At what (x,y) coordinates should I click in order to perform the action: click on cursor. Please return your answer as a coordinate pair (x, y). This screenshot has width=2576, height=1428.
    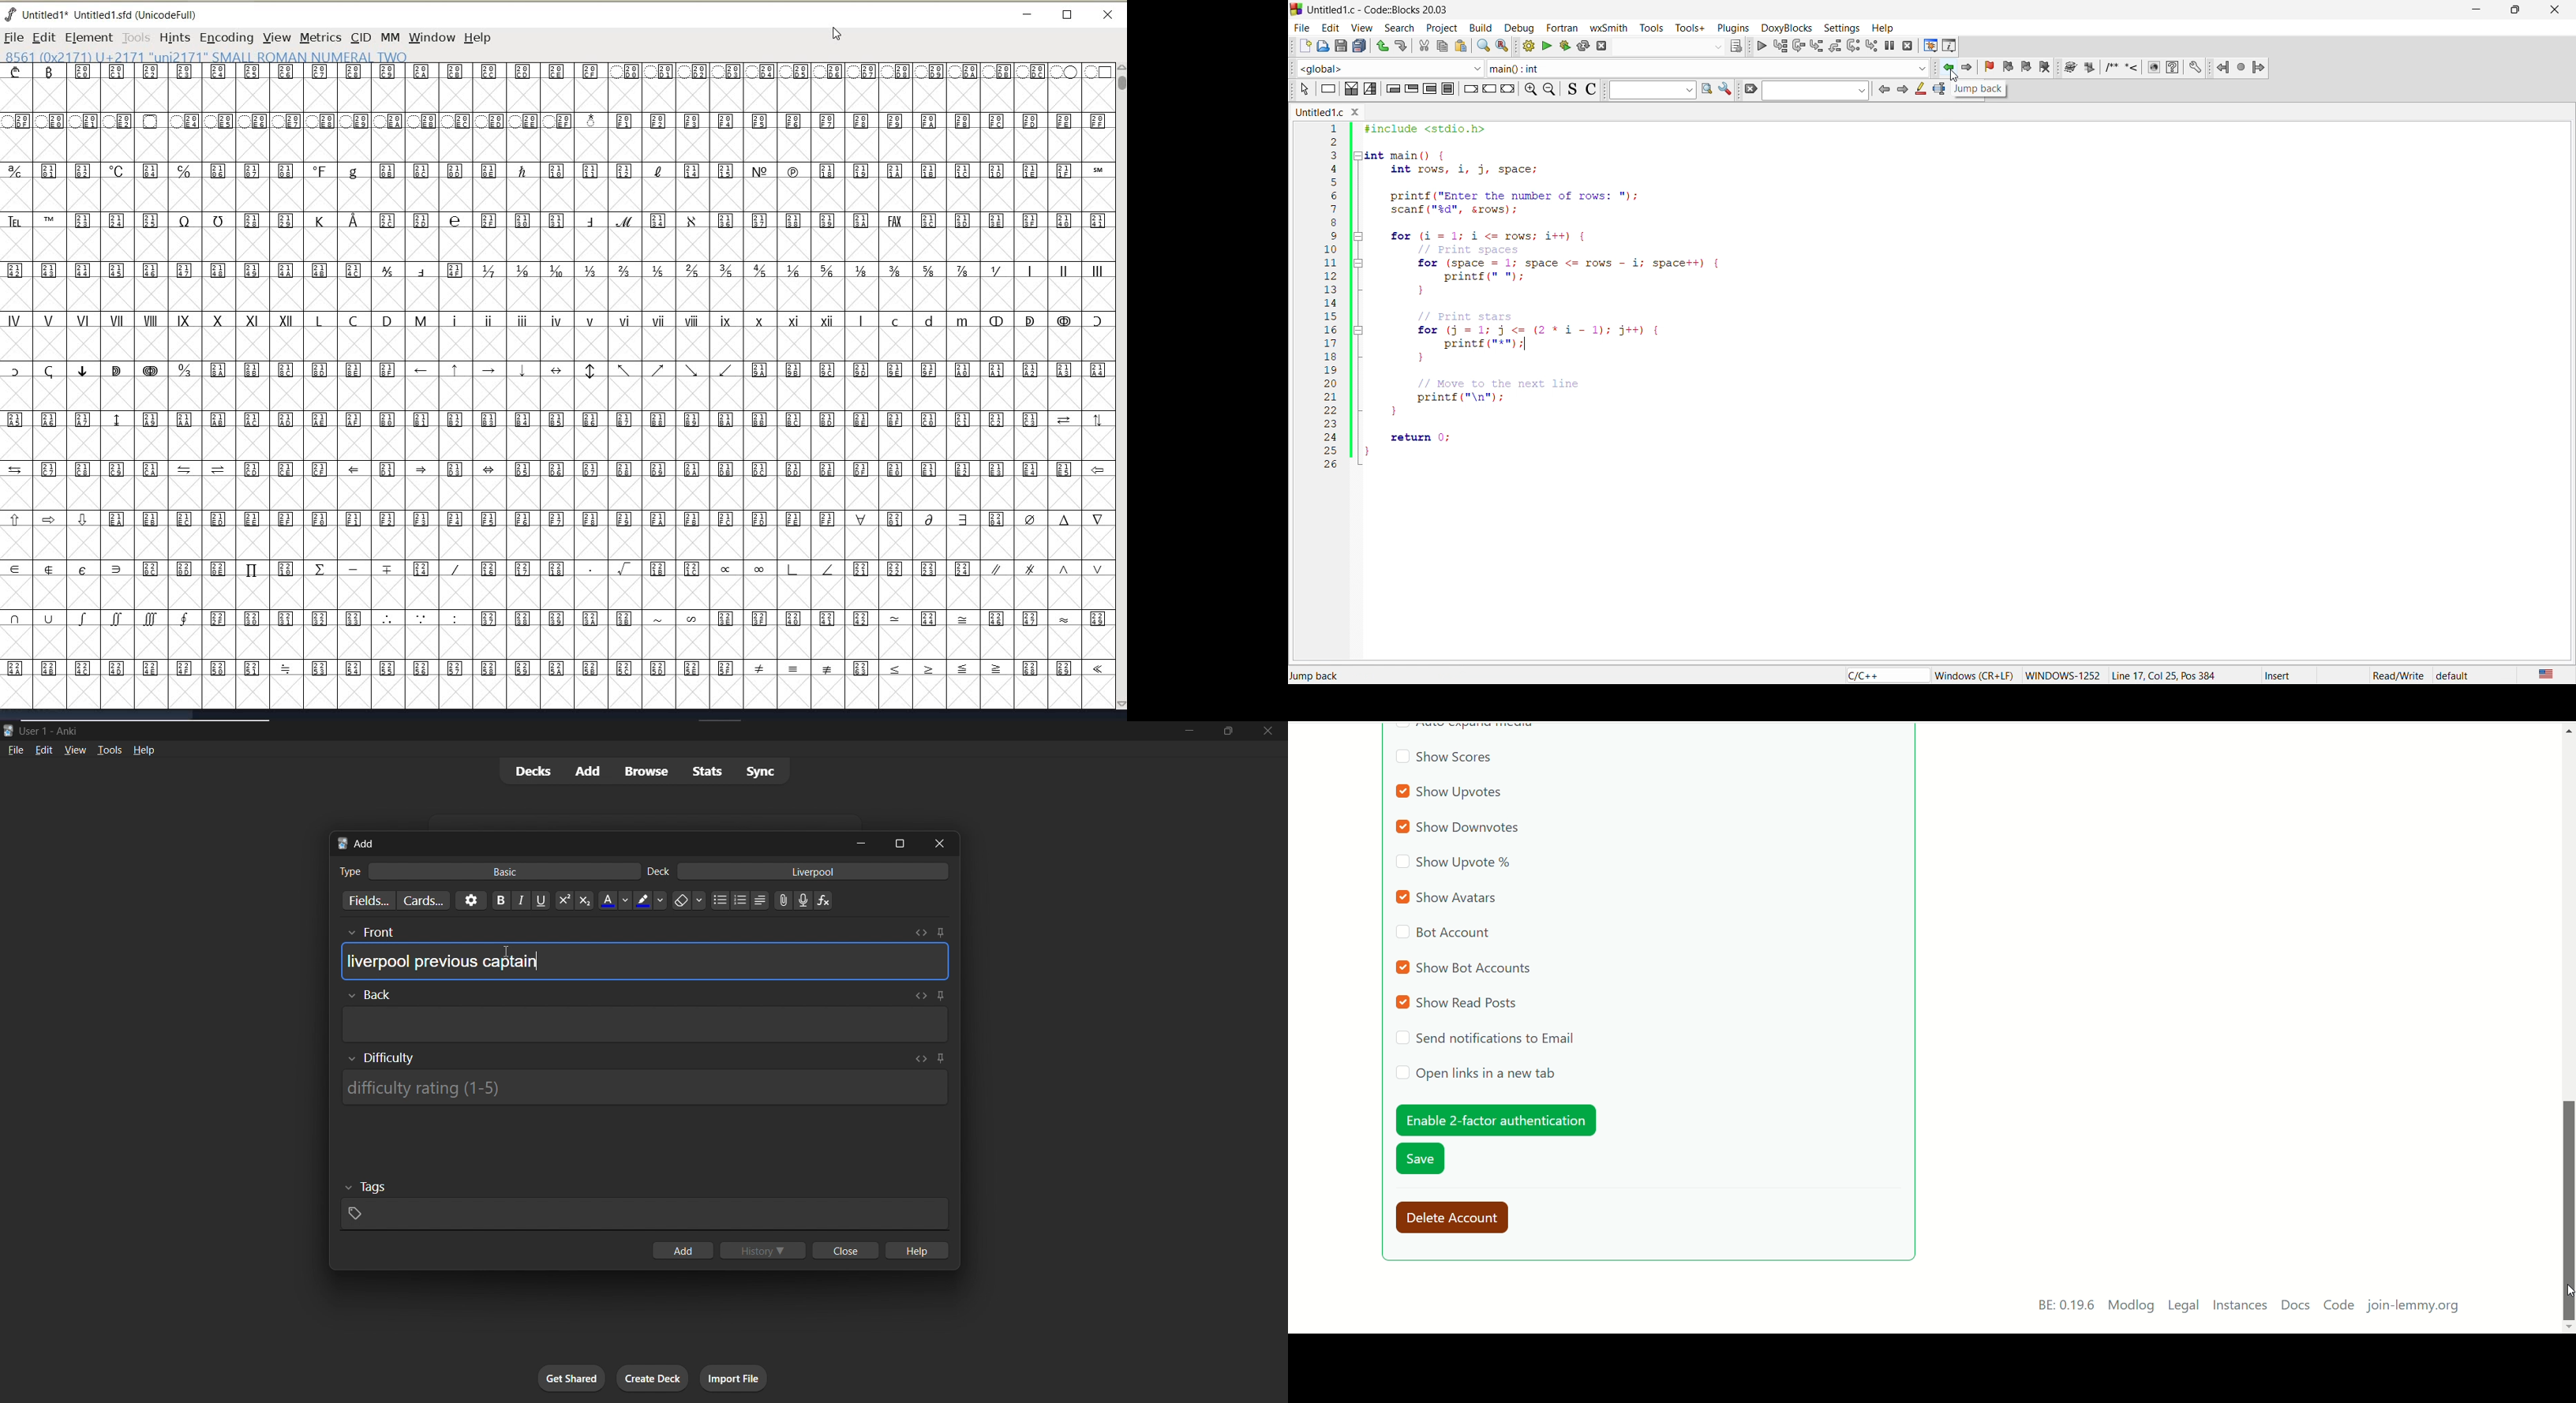
    Looking at the image, I should click on (1955, 77).